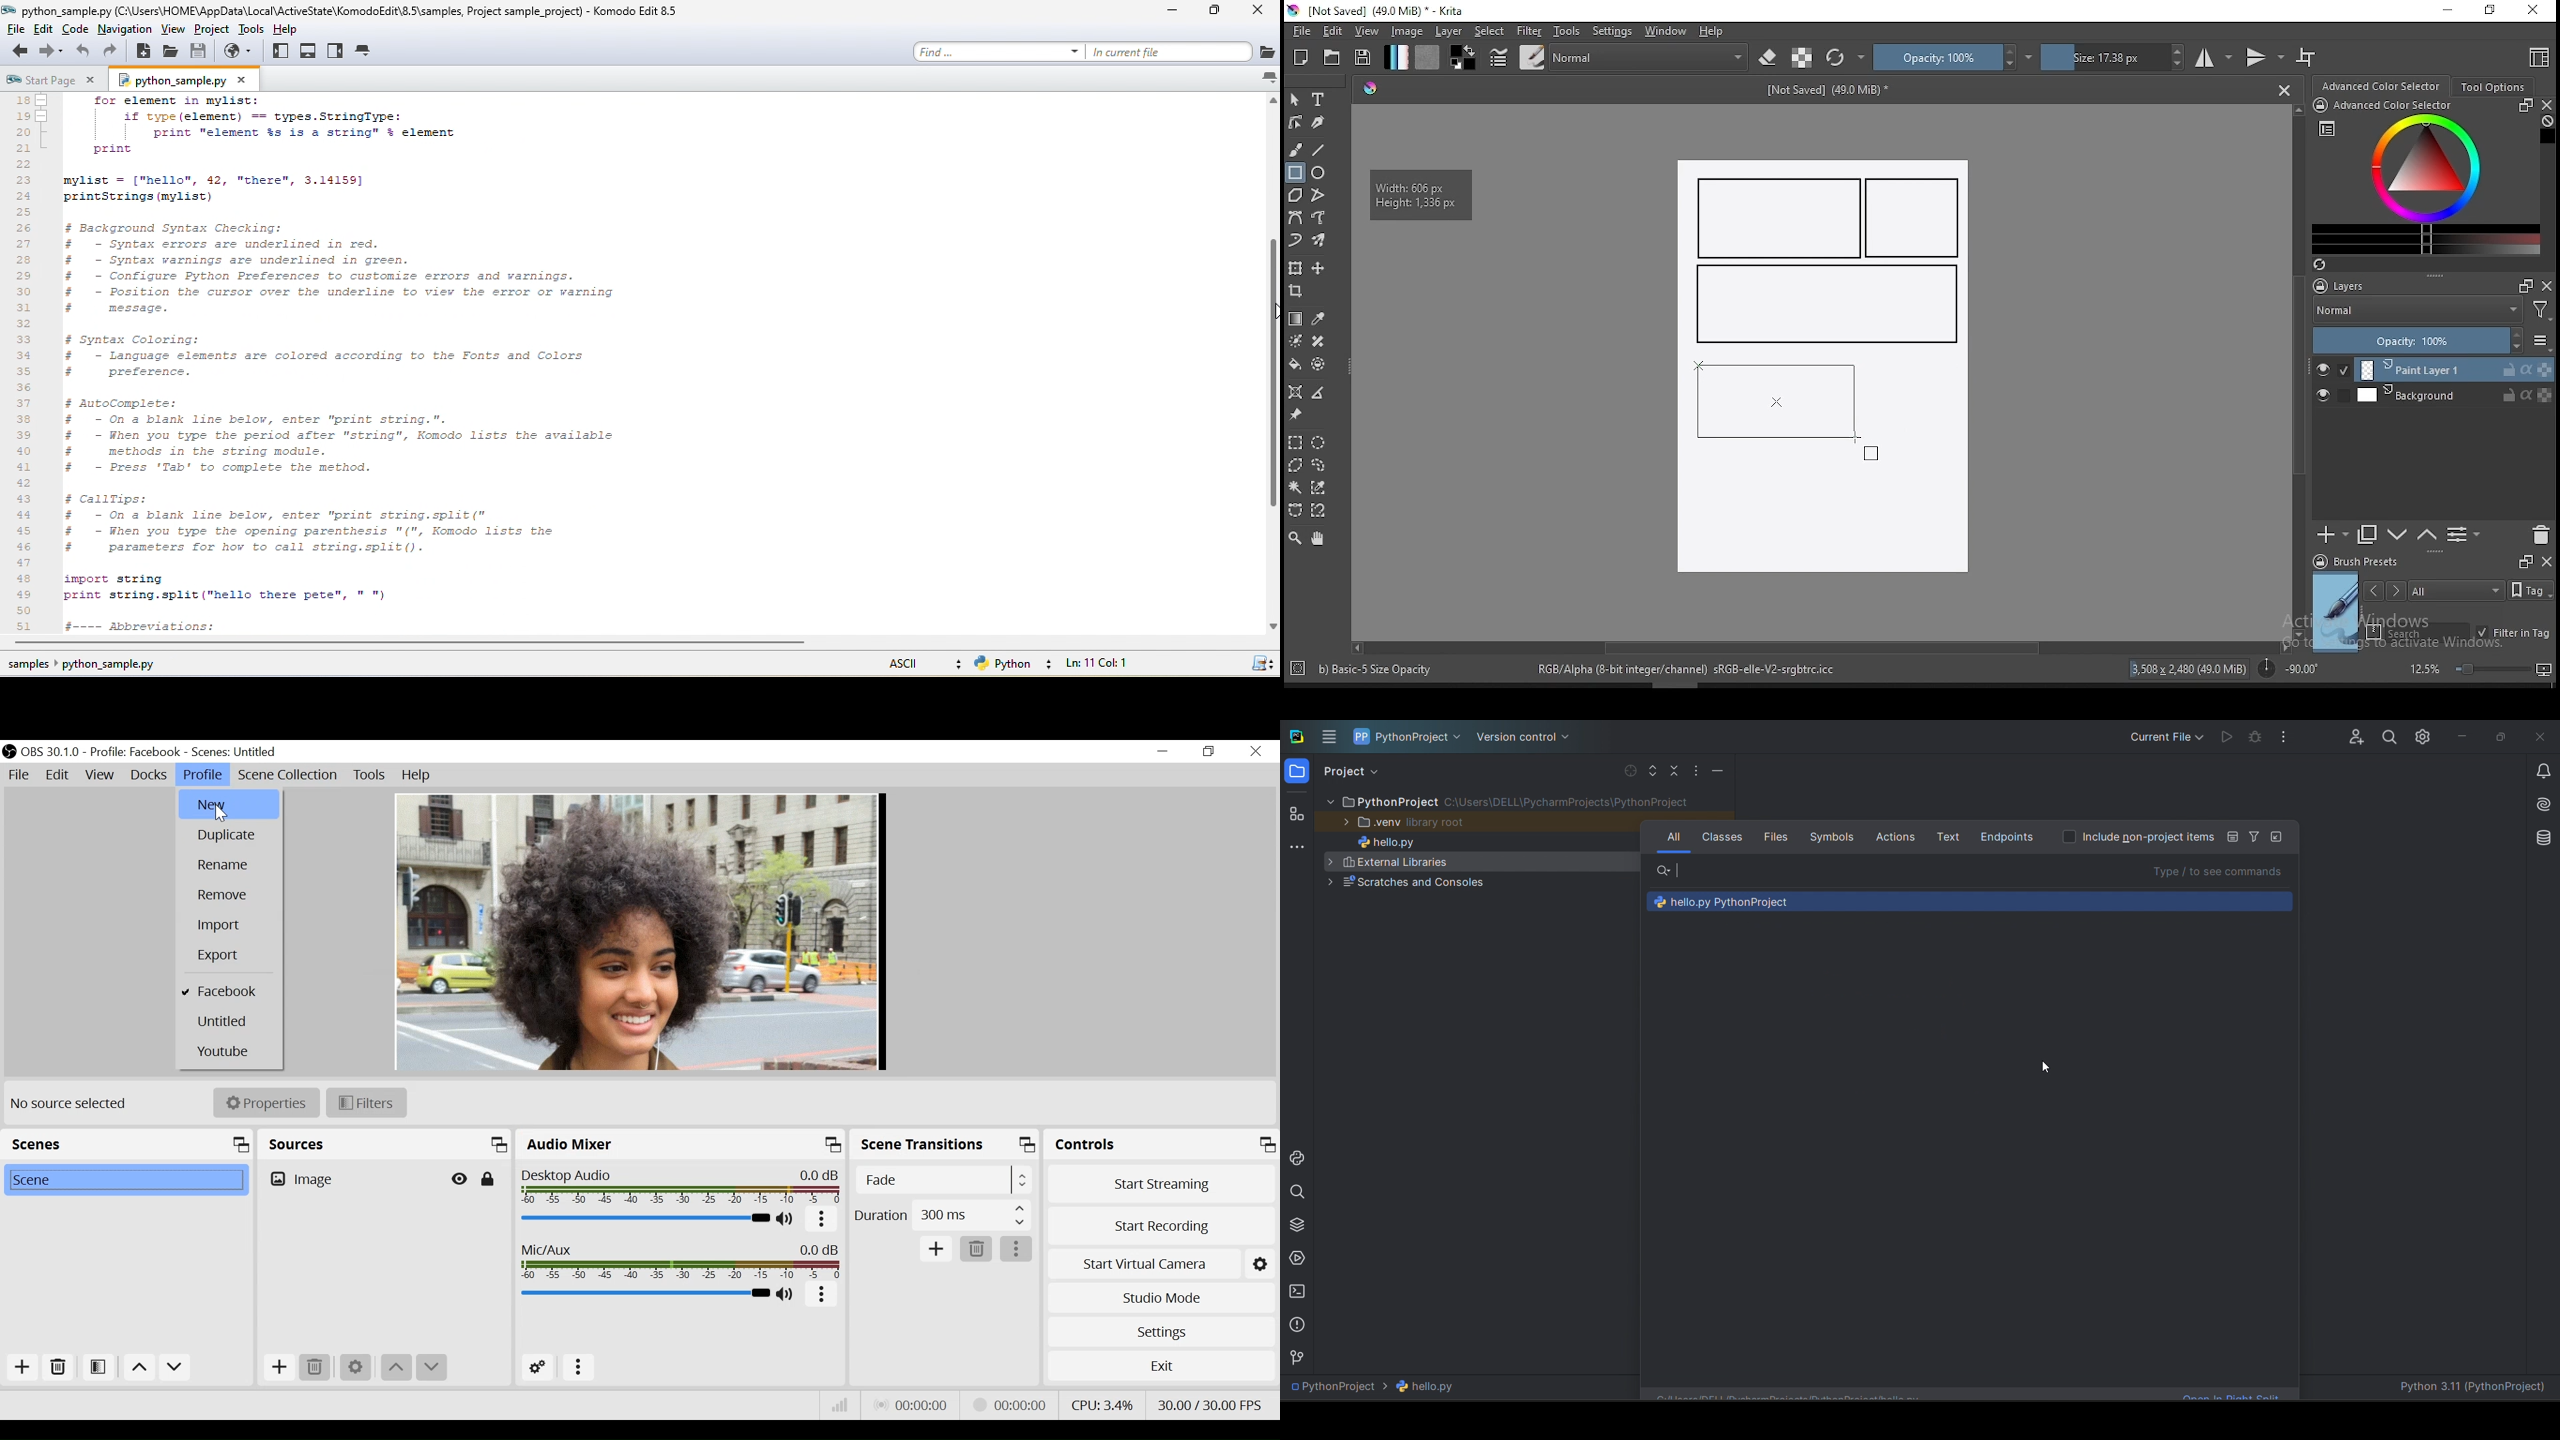 The image size is (2576, 1456). I want to click on choose workspace, so click(2537, 57).